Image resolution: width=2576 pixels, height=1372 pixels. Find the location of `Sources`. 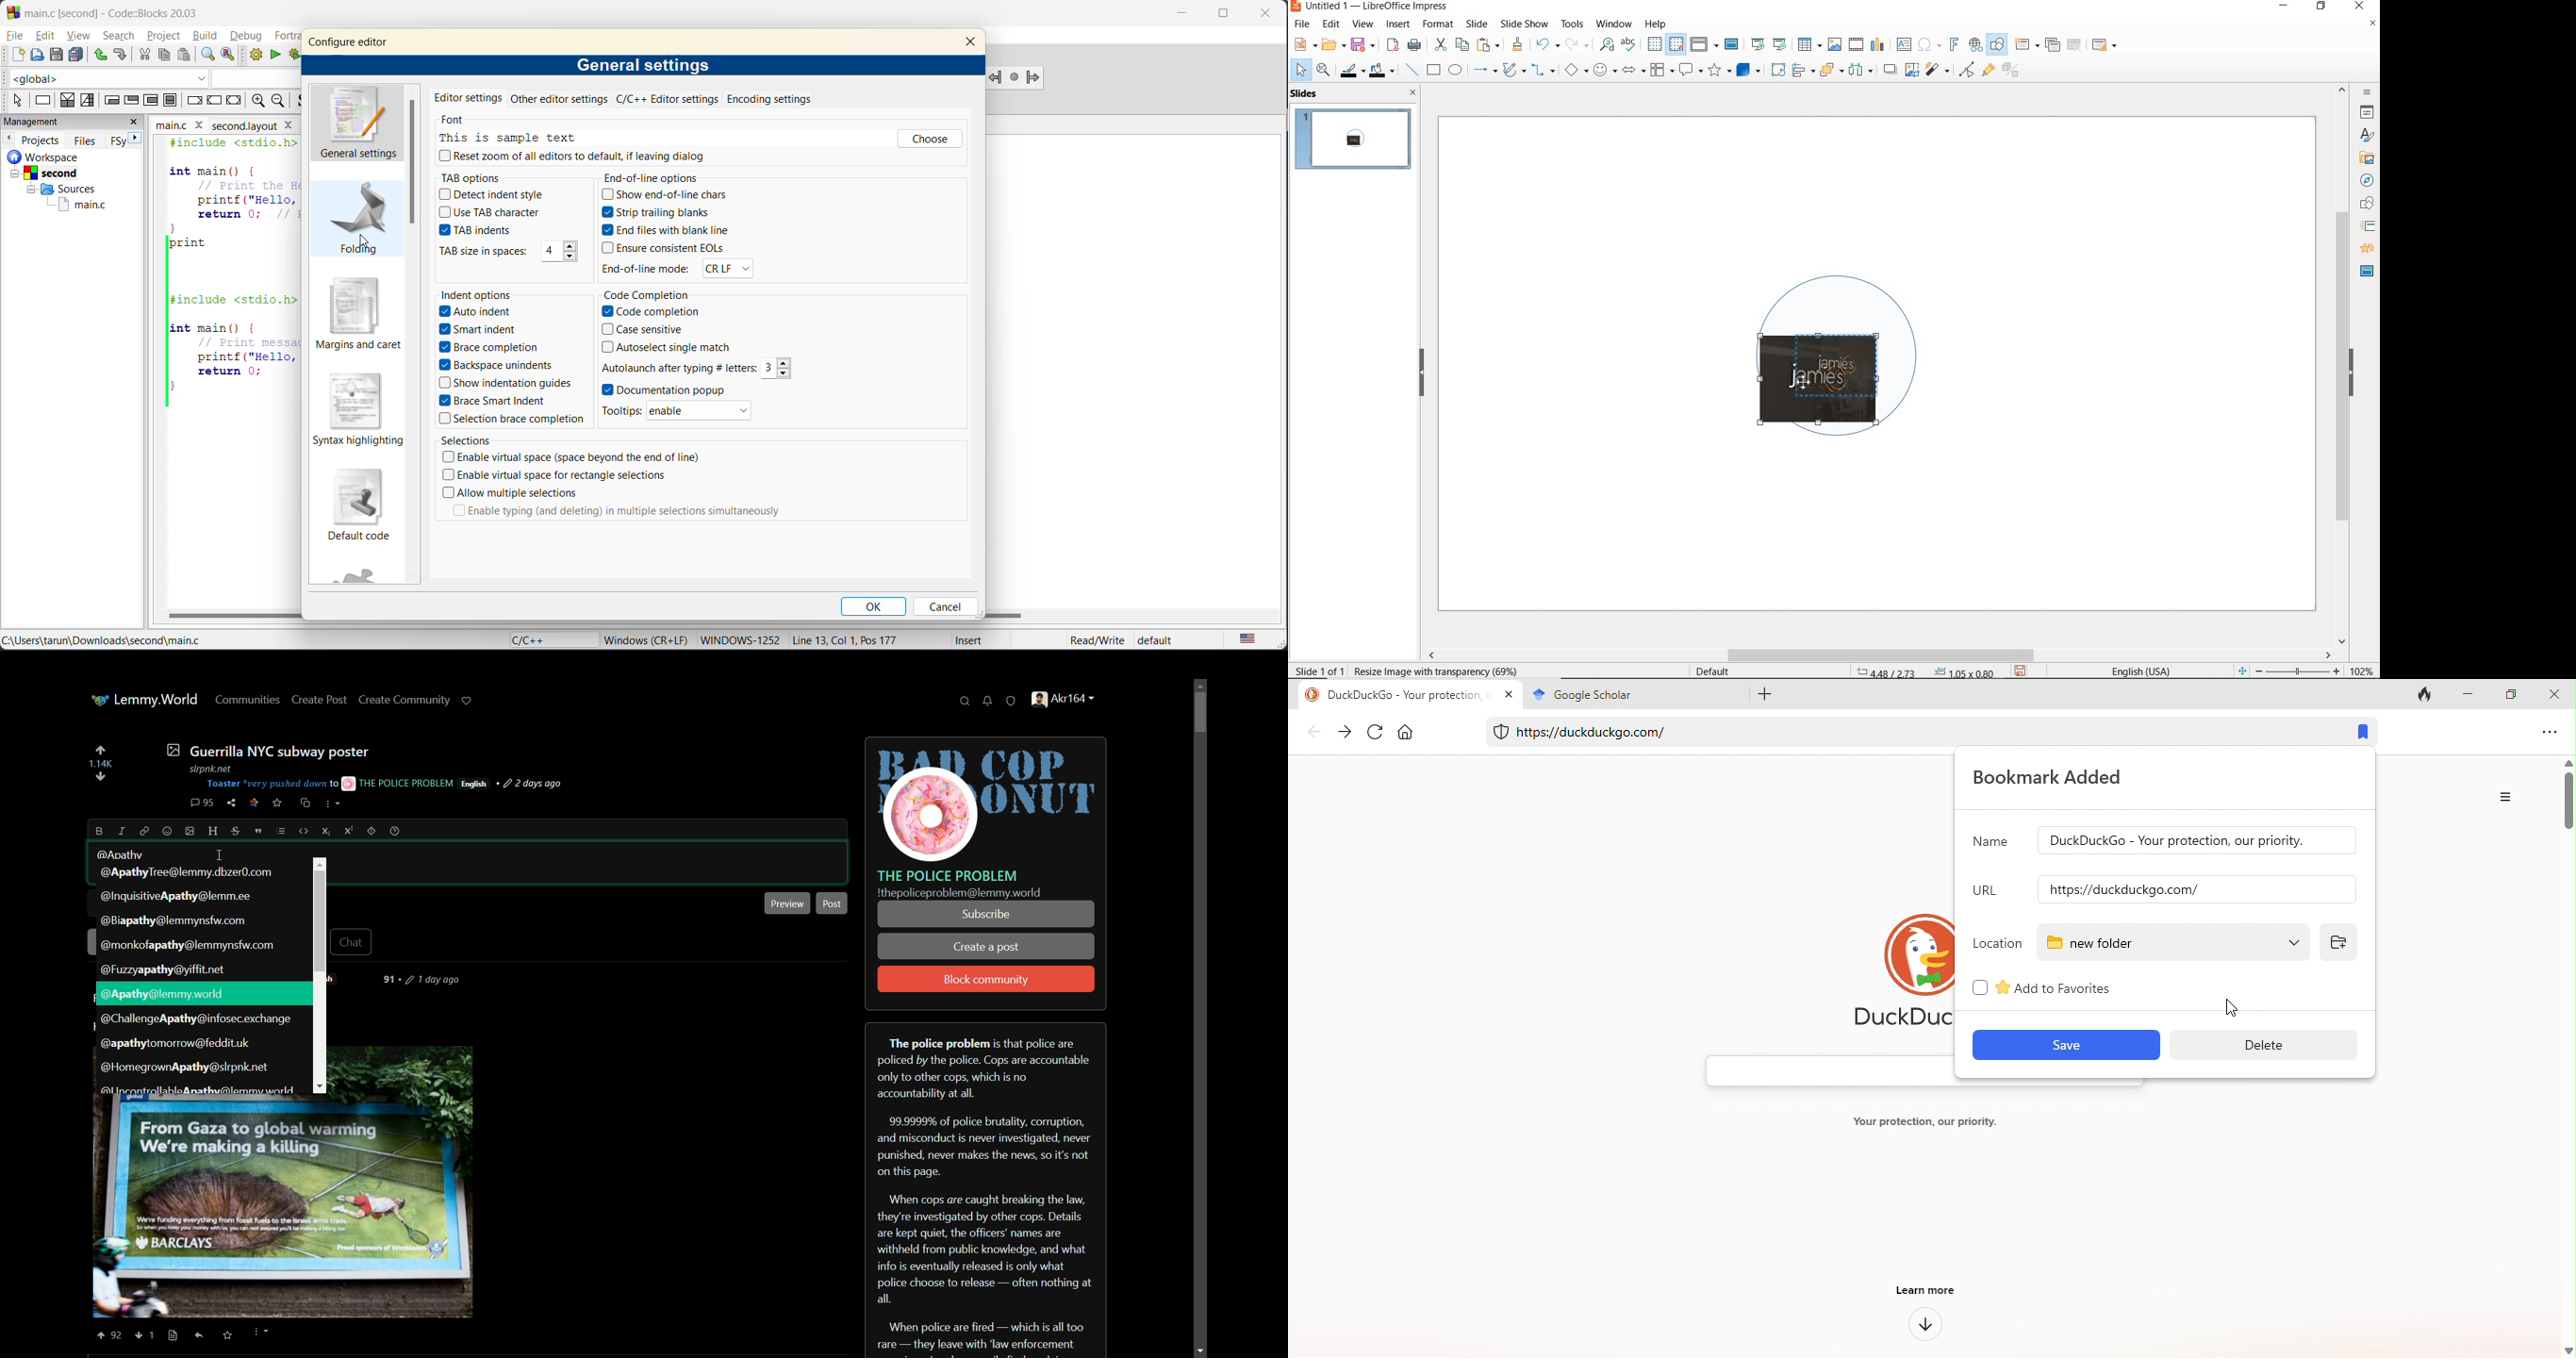

Sources is located at coordinates (58, 189).